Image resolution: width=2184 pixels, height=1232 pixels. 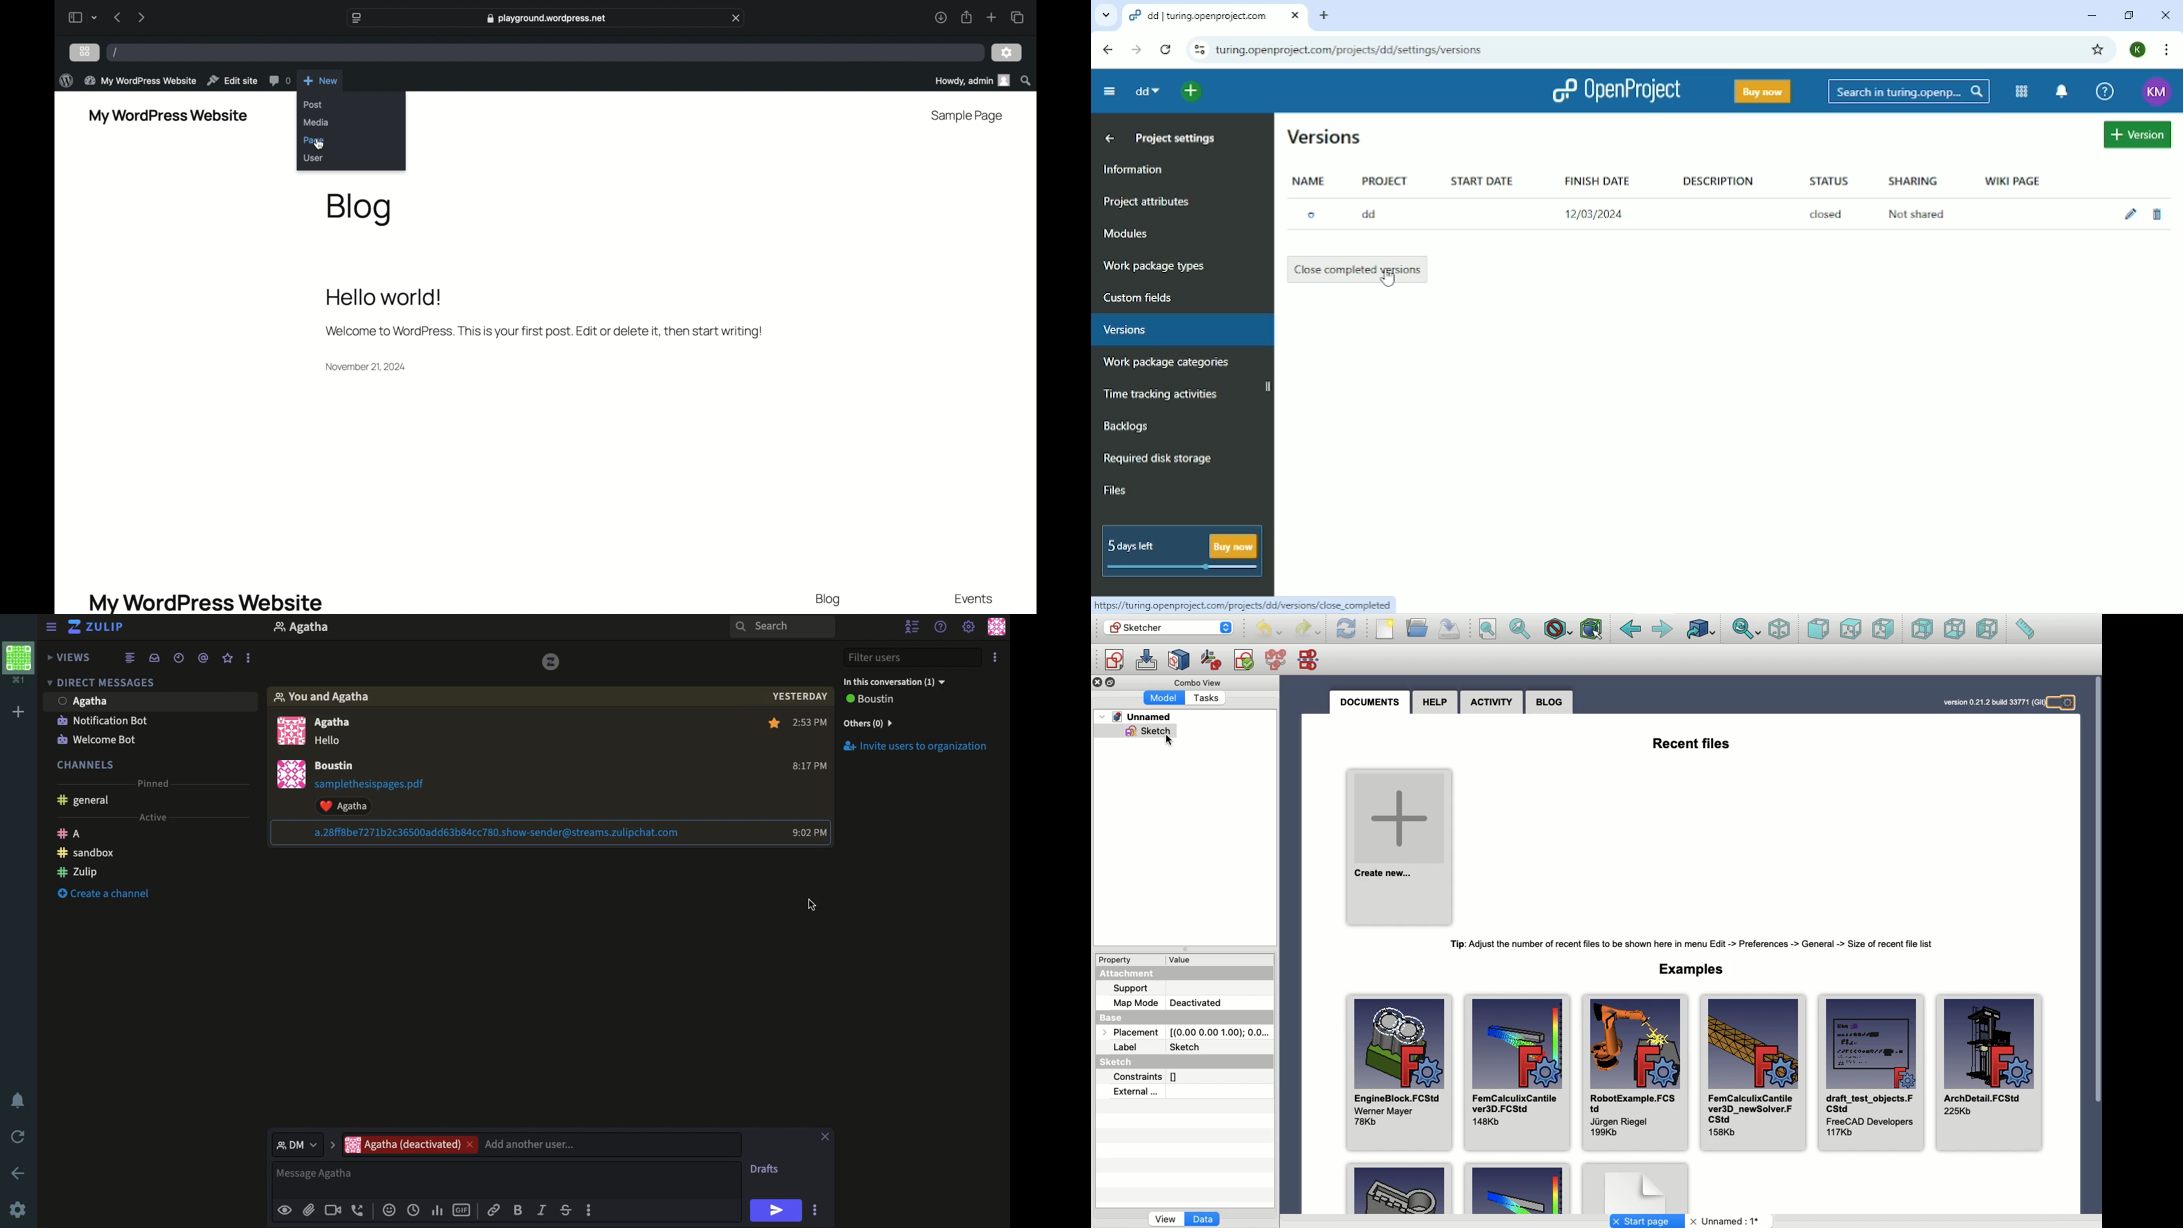 What do you see at coordinates (85, 52) in the screenshot?
I see `grid view` at bounding box center [85, 52].